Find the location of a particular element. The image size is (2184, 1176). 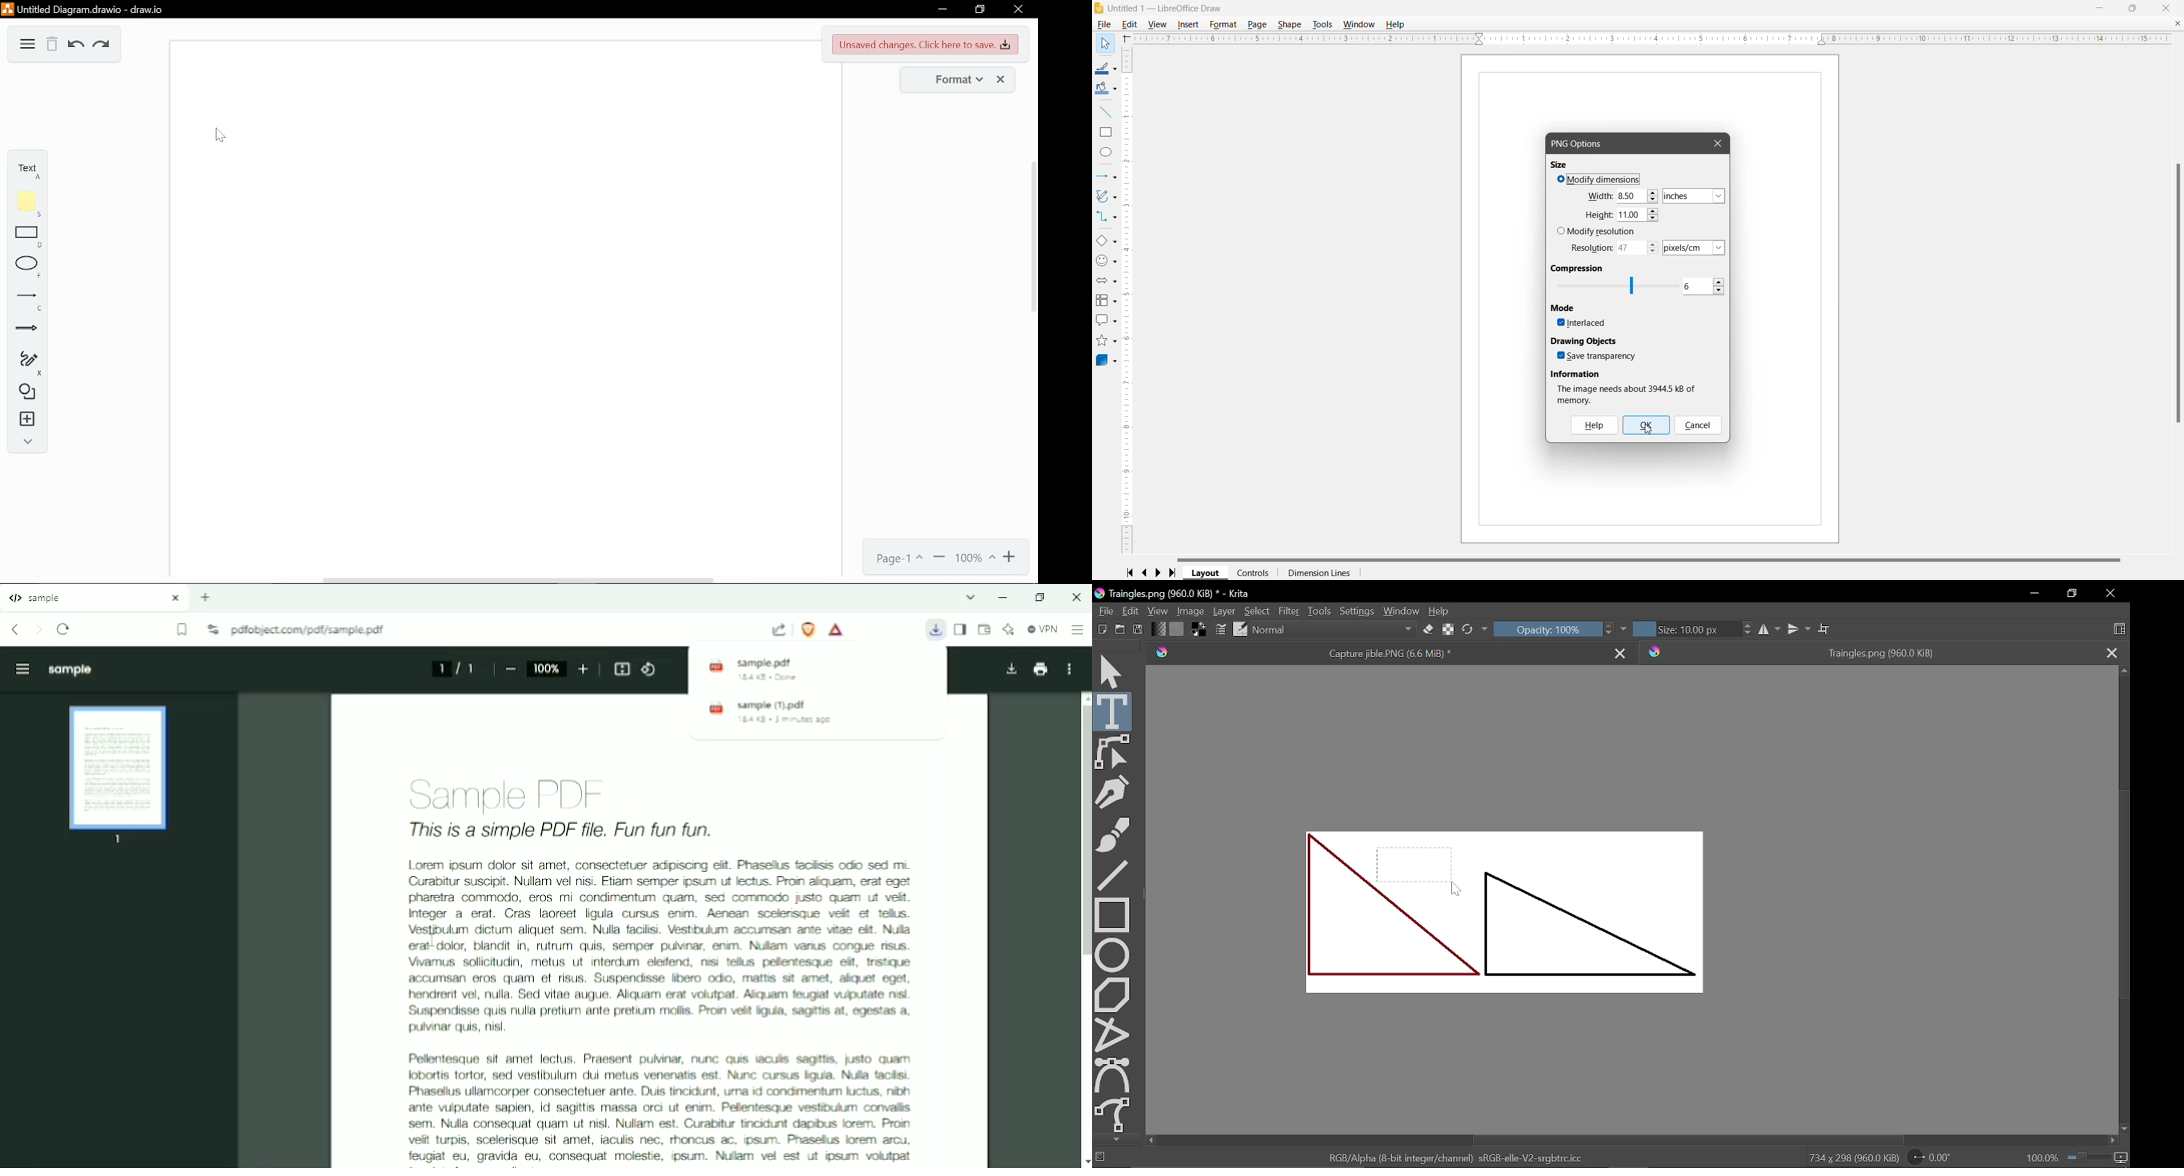

Cursor is located at coordinates (221, 135).